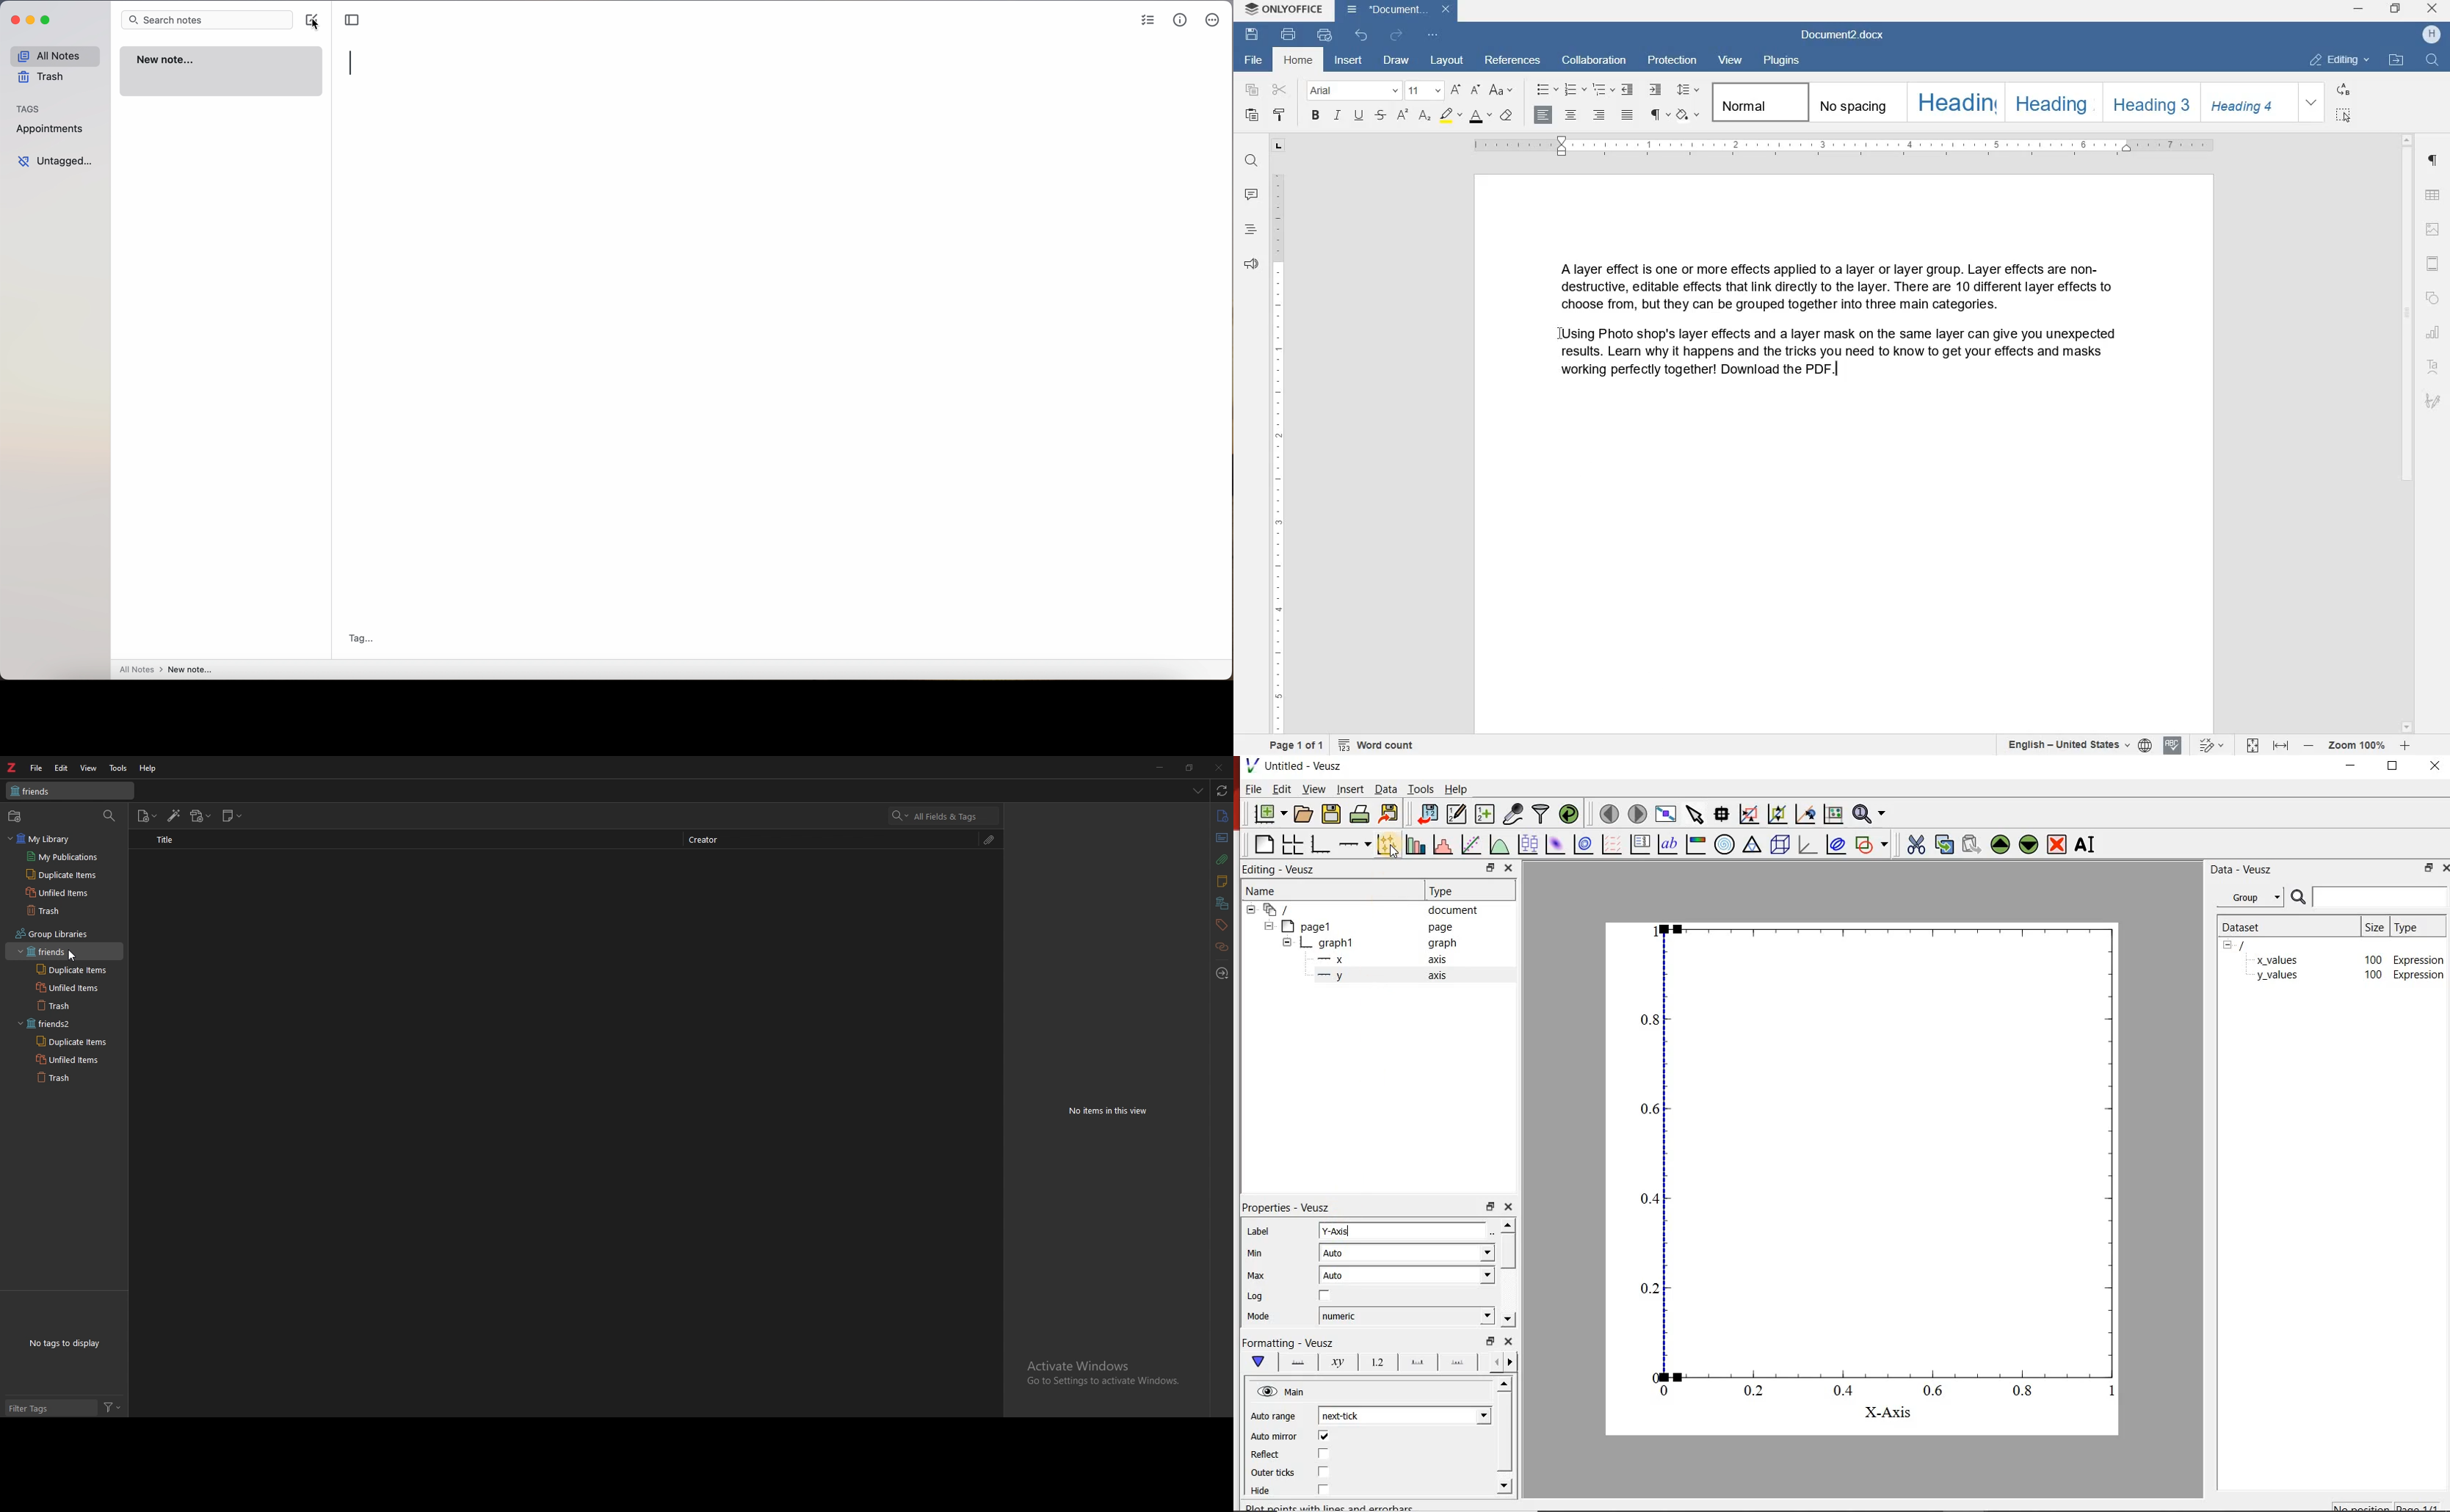 Image resolution: width=2464 pixels, height=1512 pixels. I want to click on PLUGINS, so click(1781, 61).